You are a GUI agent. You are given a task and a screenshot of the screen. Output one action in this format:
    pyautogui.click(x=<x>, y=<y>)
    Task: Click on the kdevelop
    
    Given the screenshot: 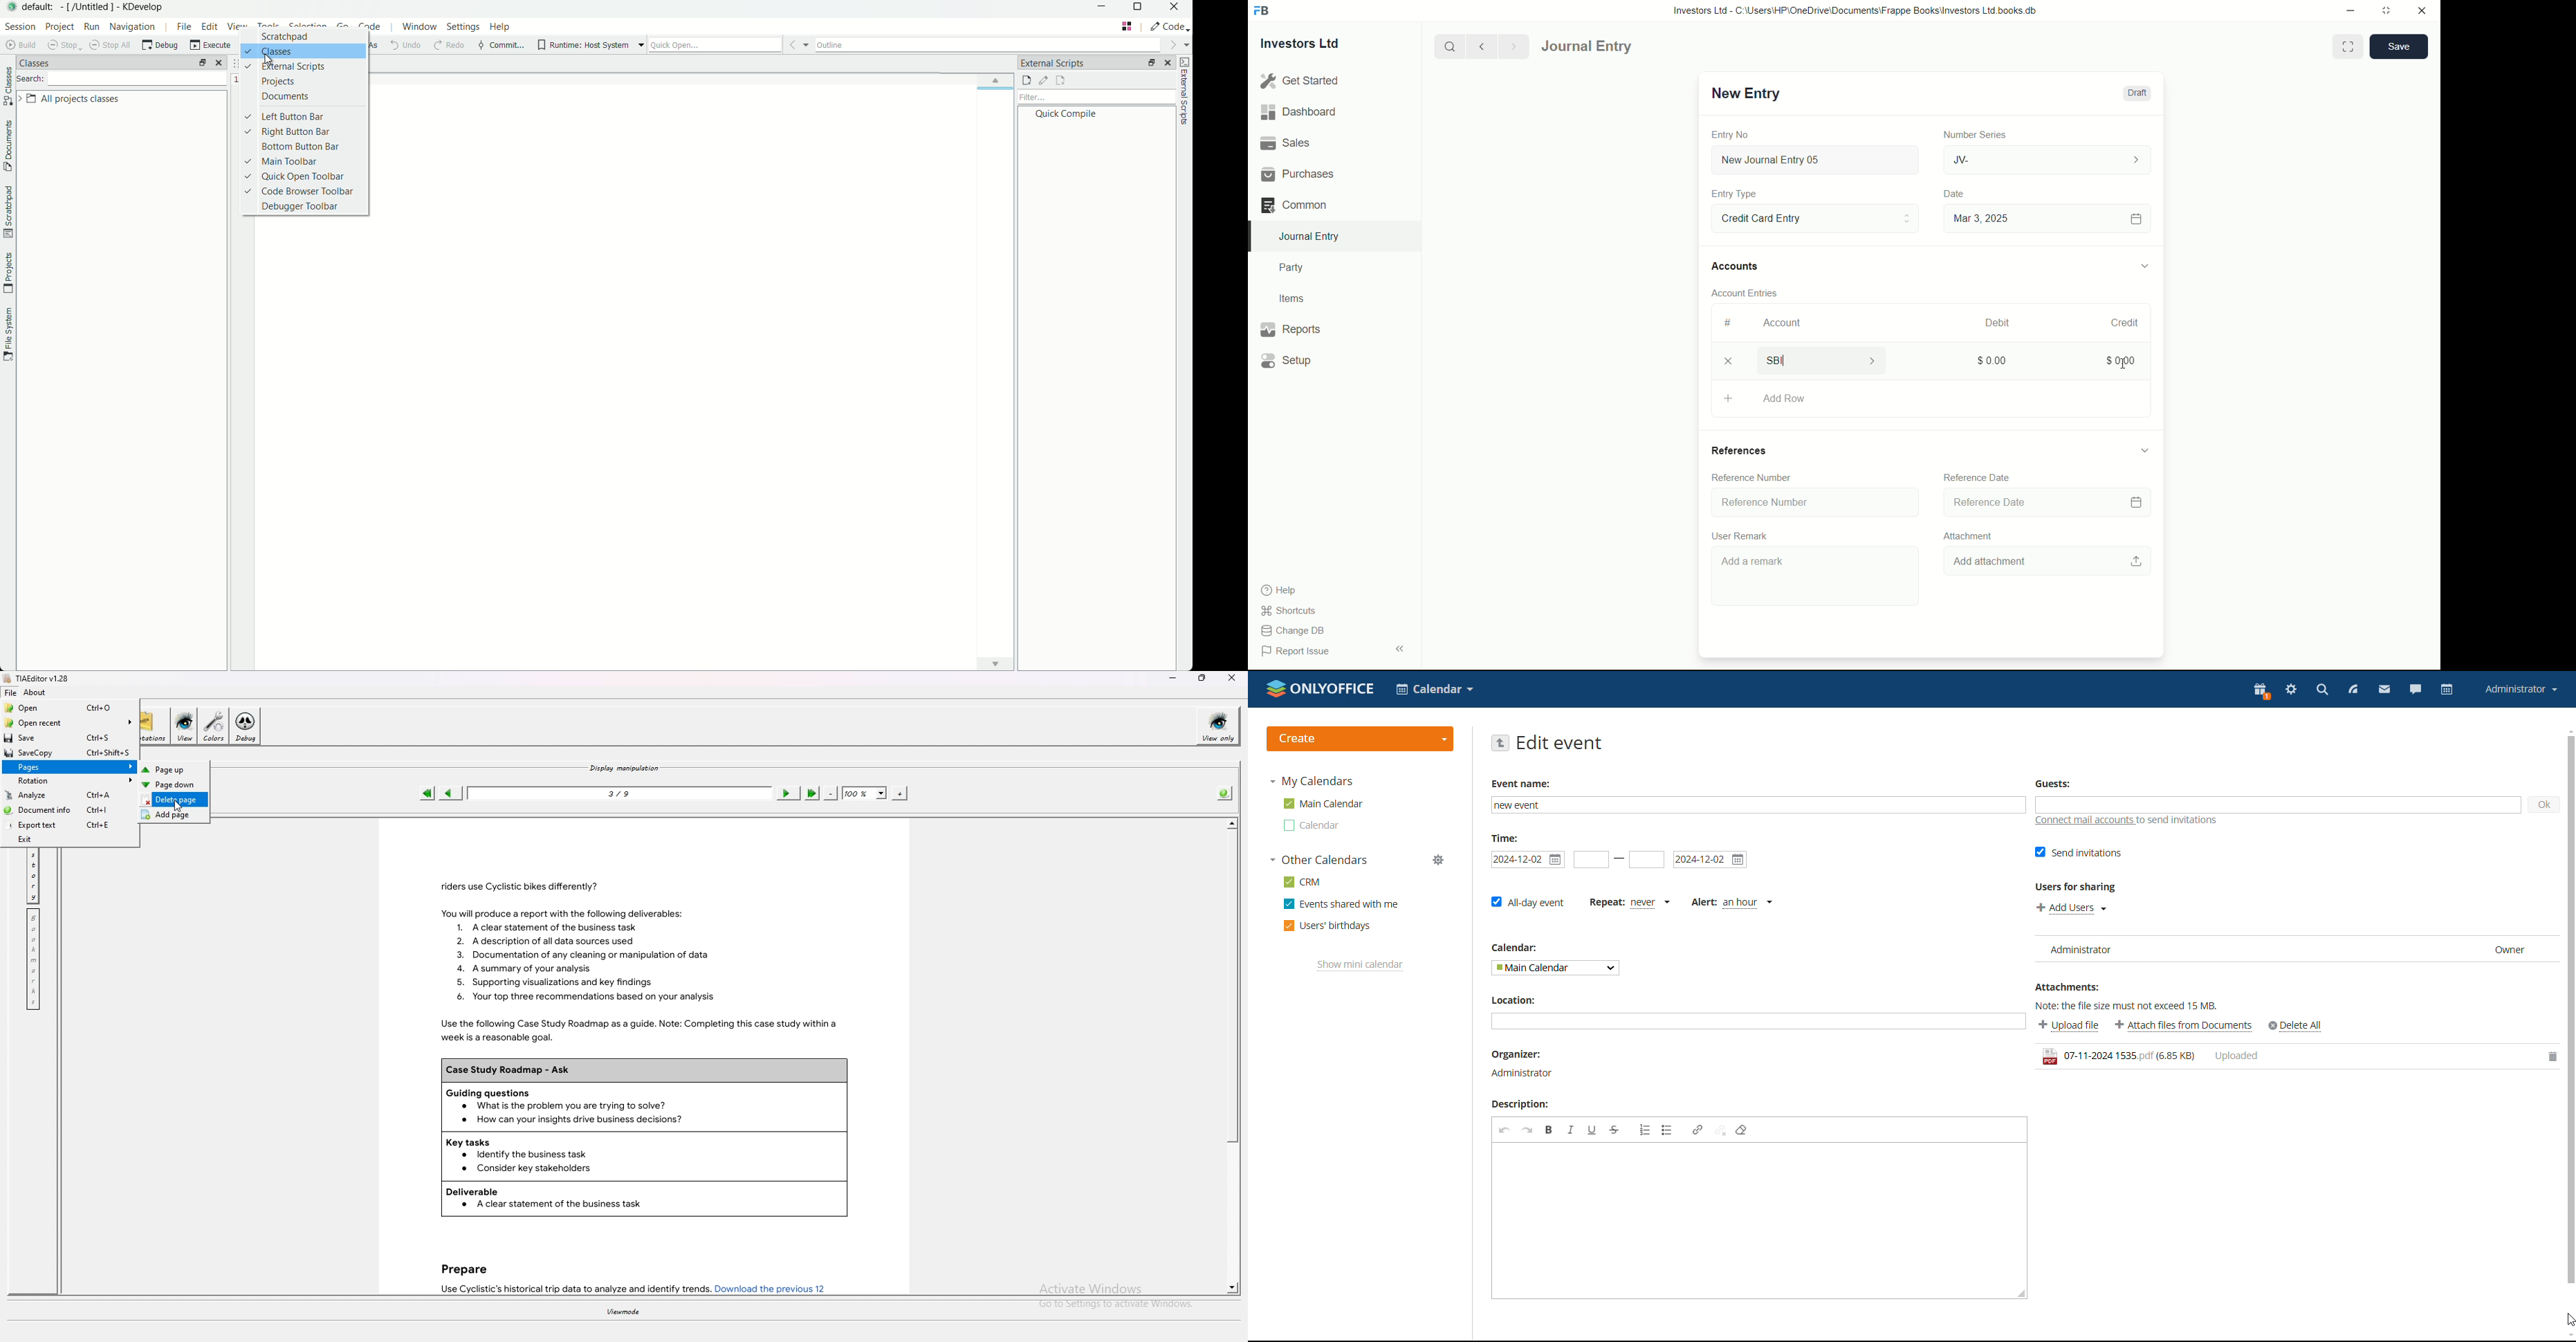 What is the action you would take?
    pyautogui.click(x=144, y=7)
    